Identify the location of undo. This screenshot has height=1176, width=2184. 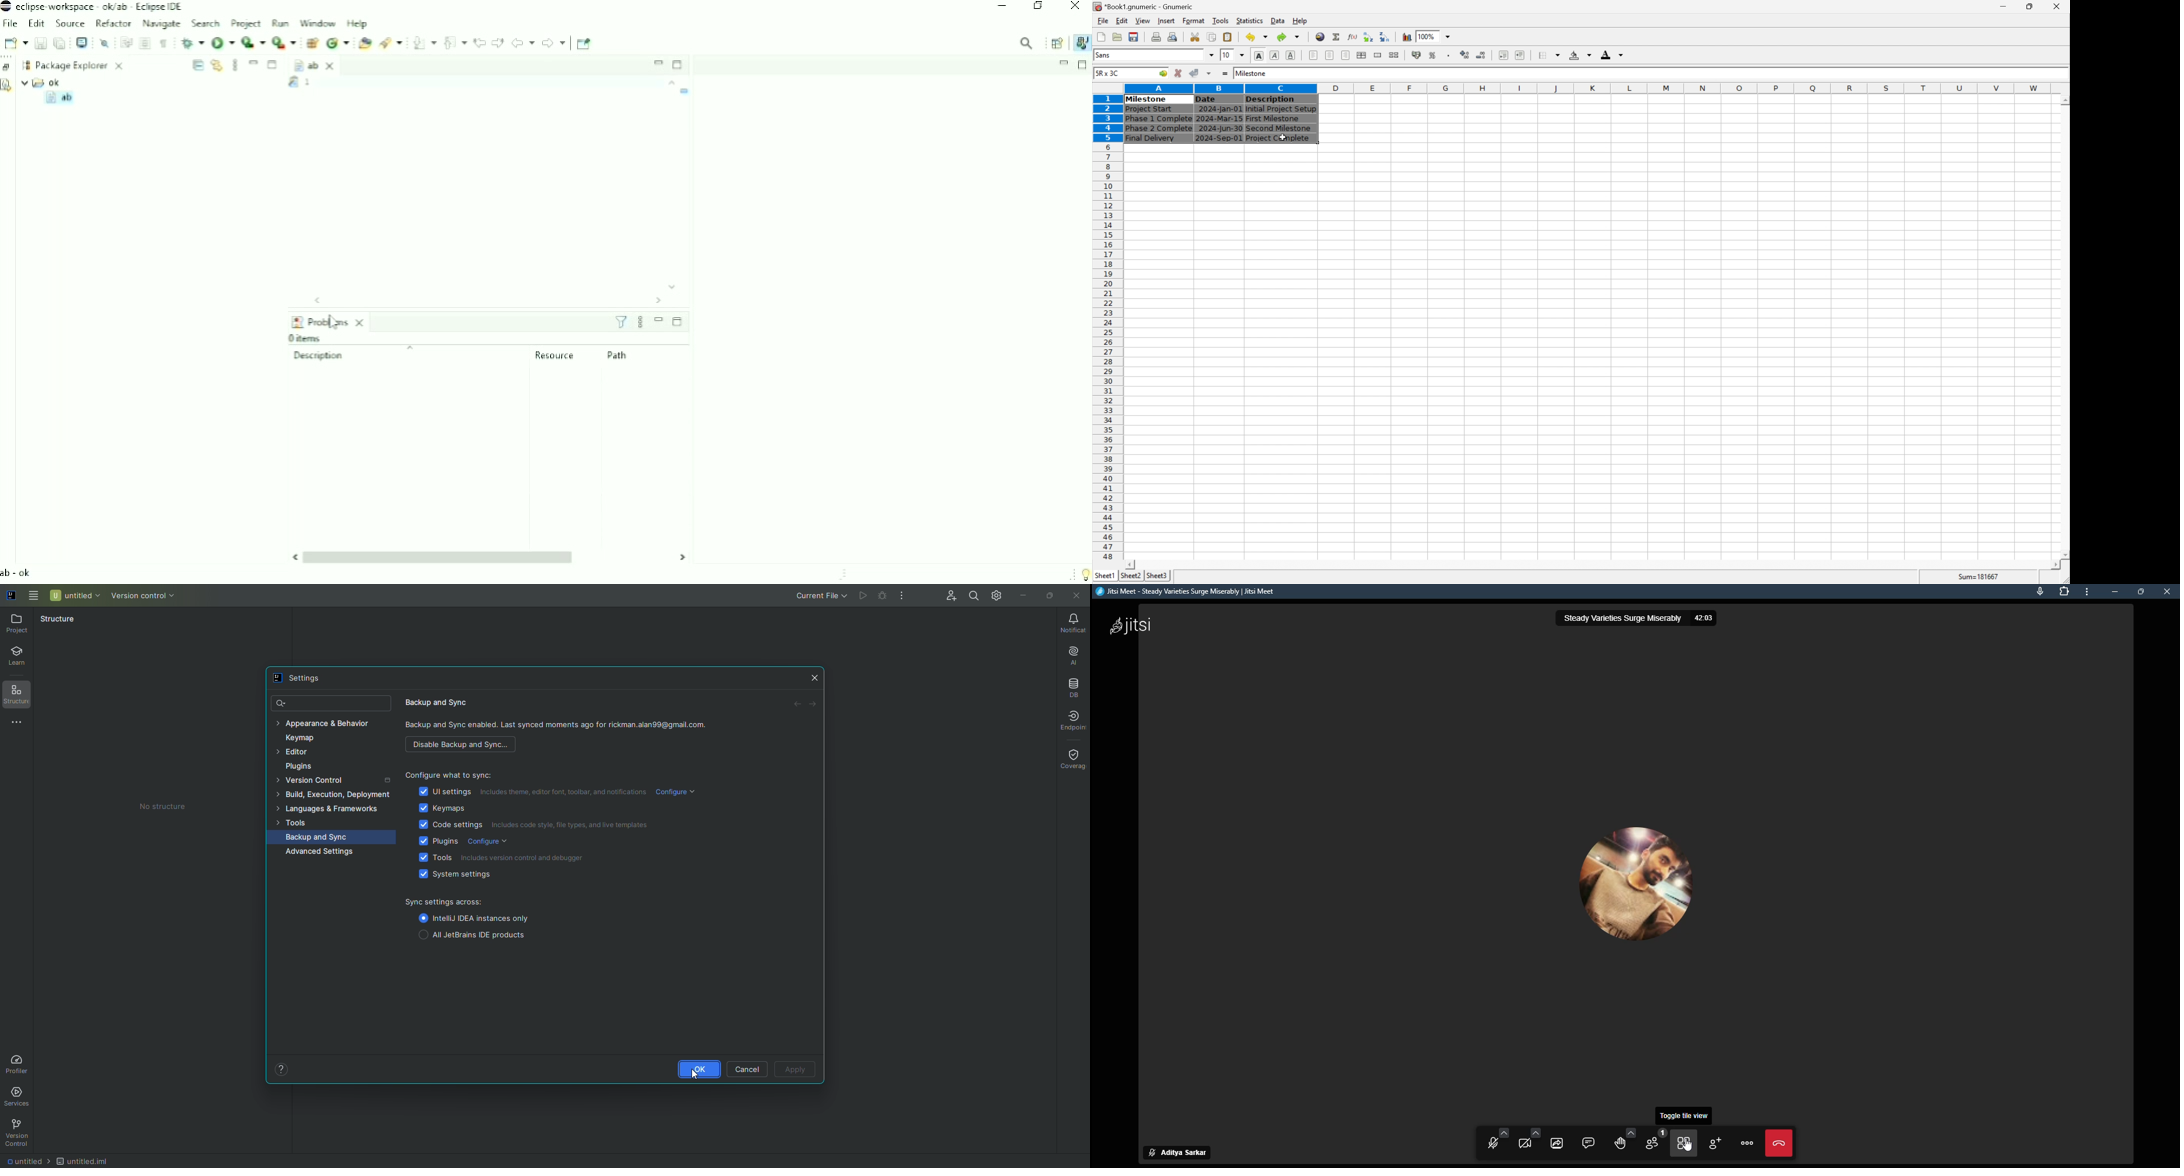
(1259, 37).